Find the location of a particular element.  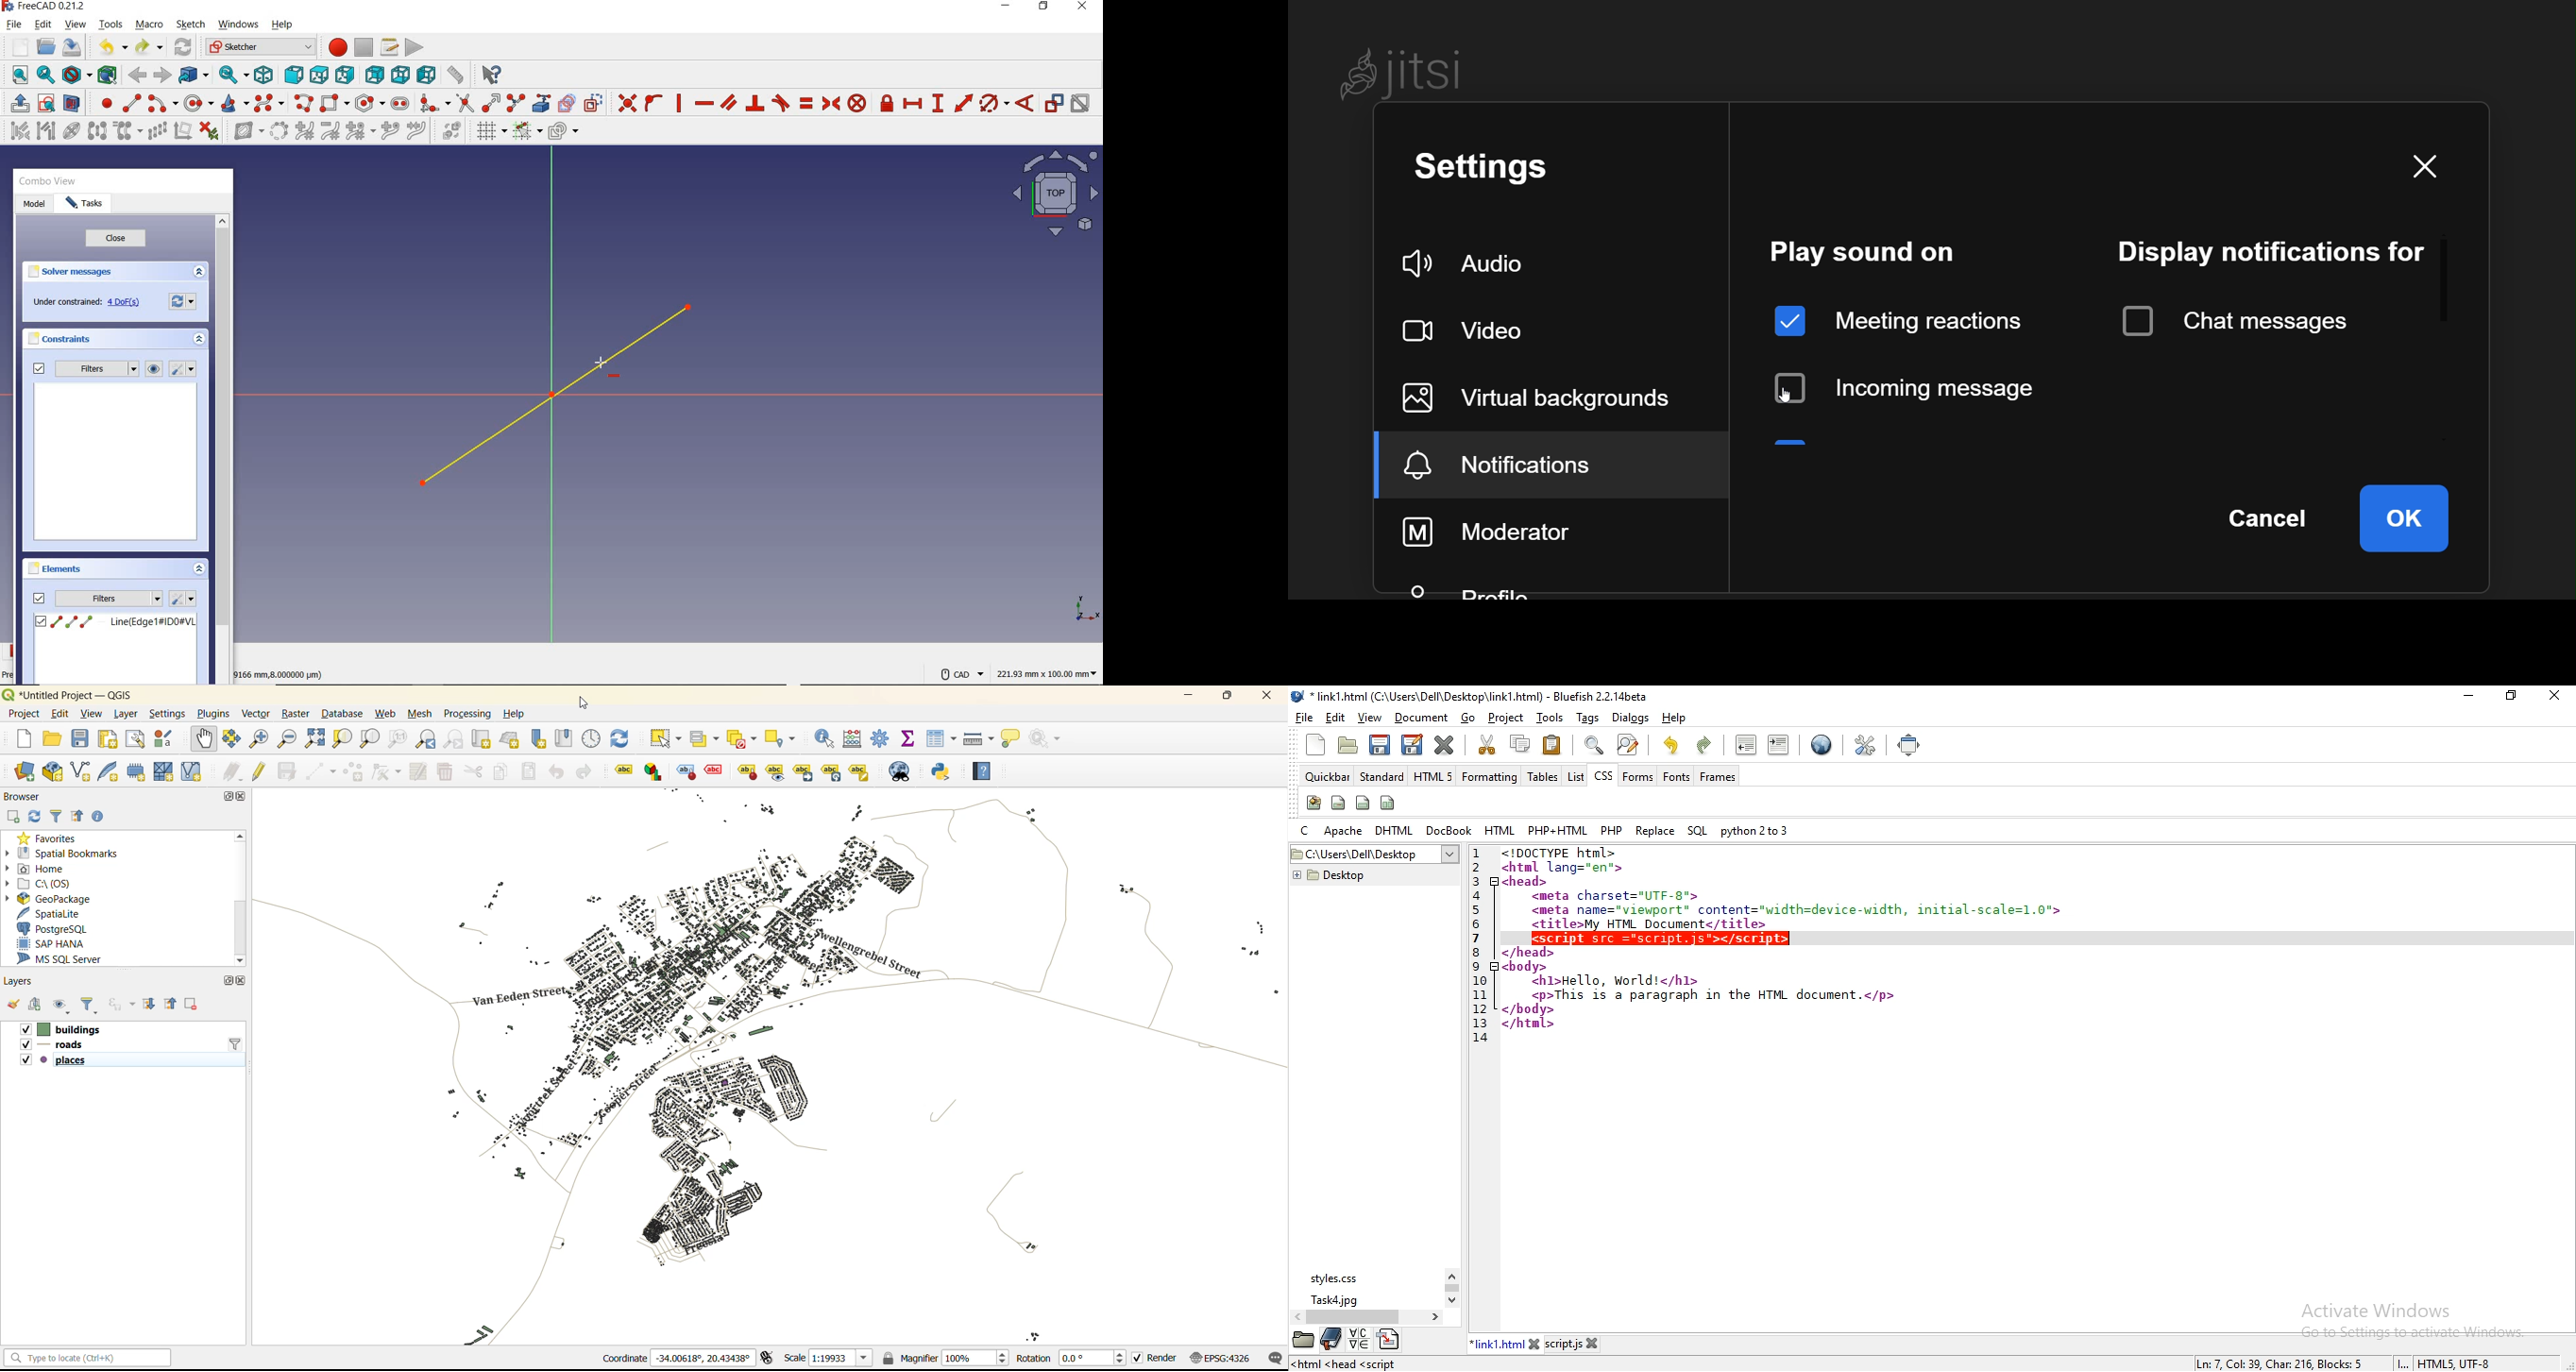

add is located at coordinates (12, 818).